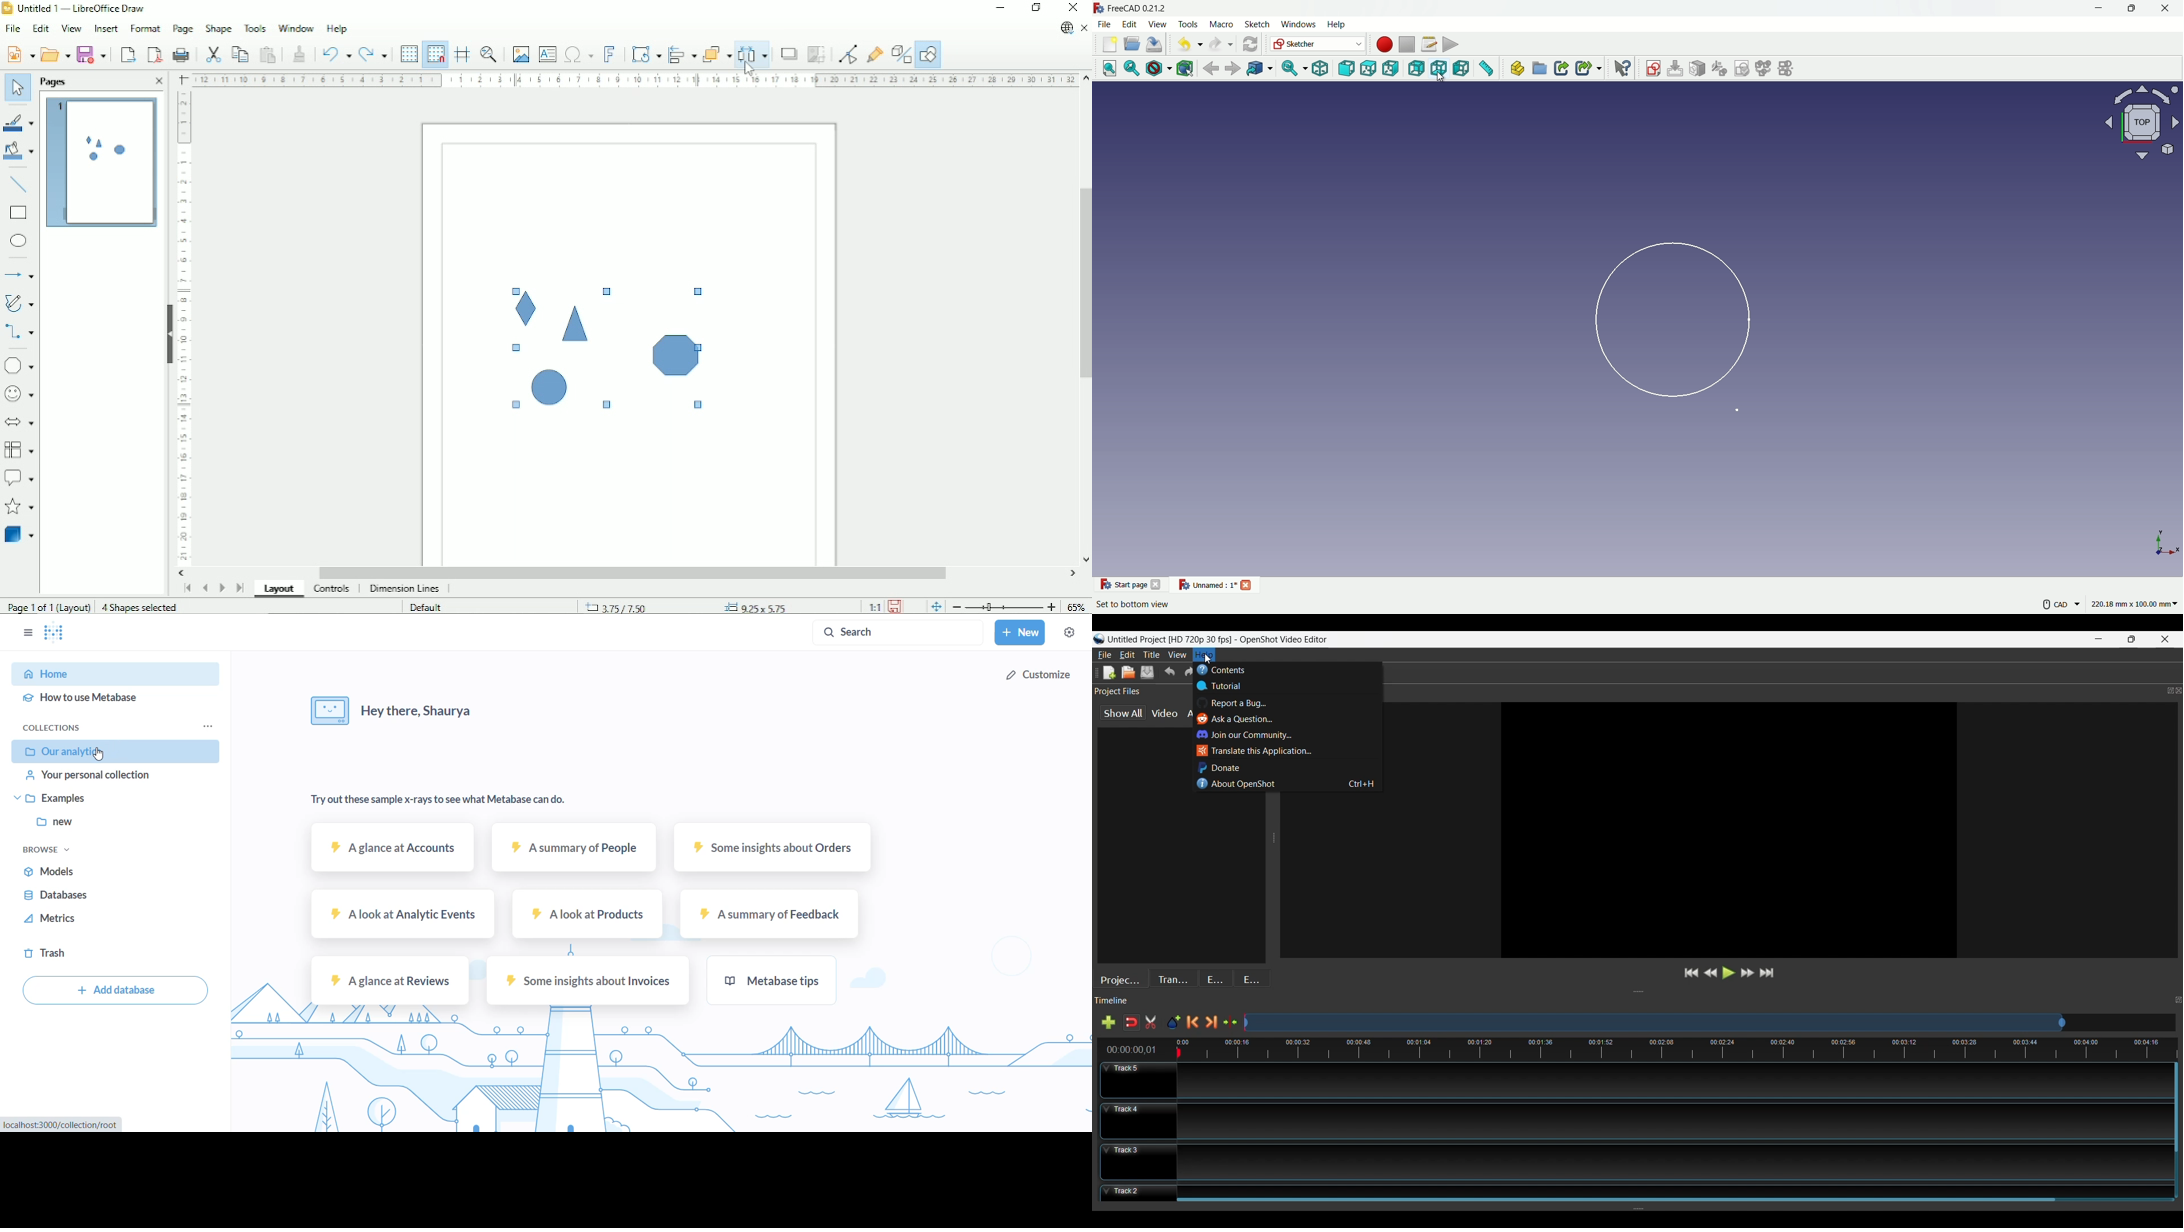 The height and width of the screenshot is (1232, 2184). What do you see at coordinates (1173, 1023) in the screenshot?
I see `Marker` at bounding box center [1173, 1023].